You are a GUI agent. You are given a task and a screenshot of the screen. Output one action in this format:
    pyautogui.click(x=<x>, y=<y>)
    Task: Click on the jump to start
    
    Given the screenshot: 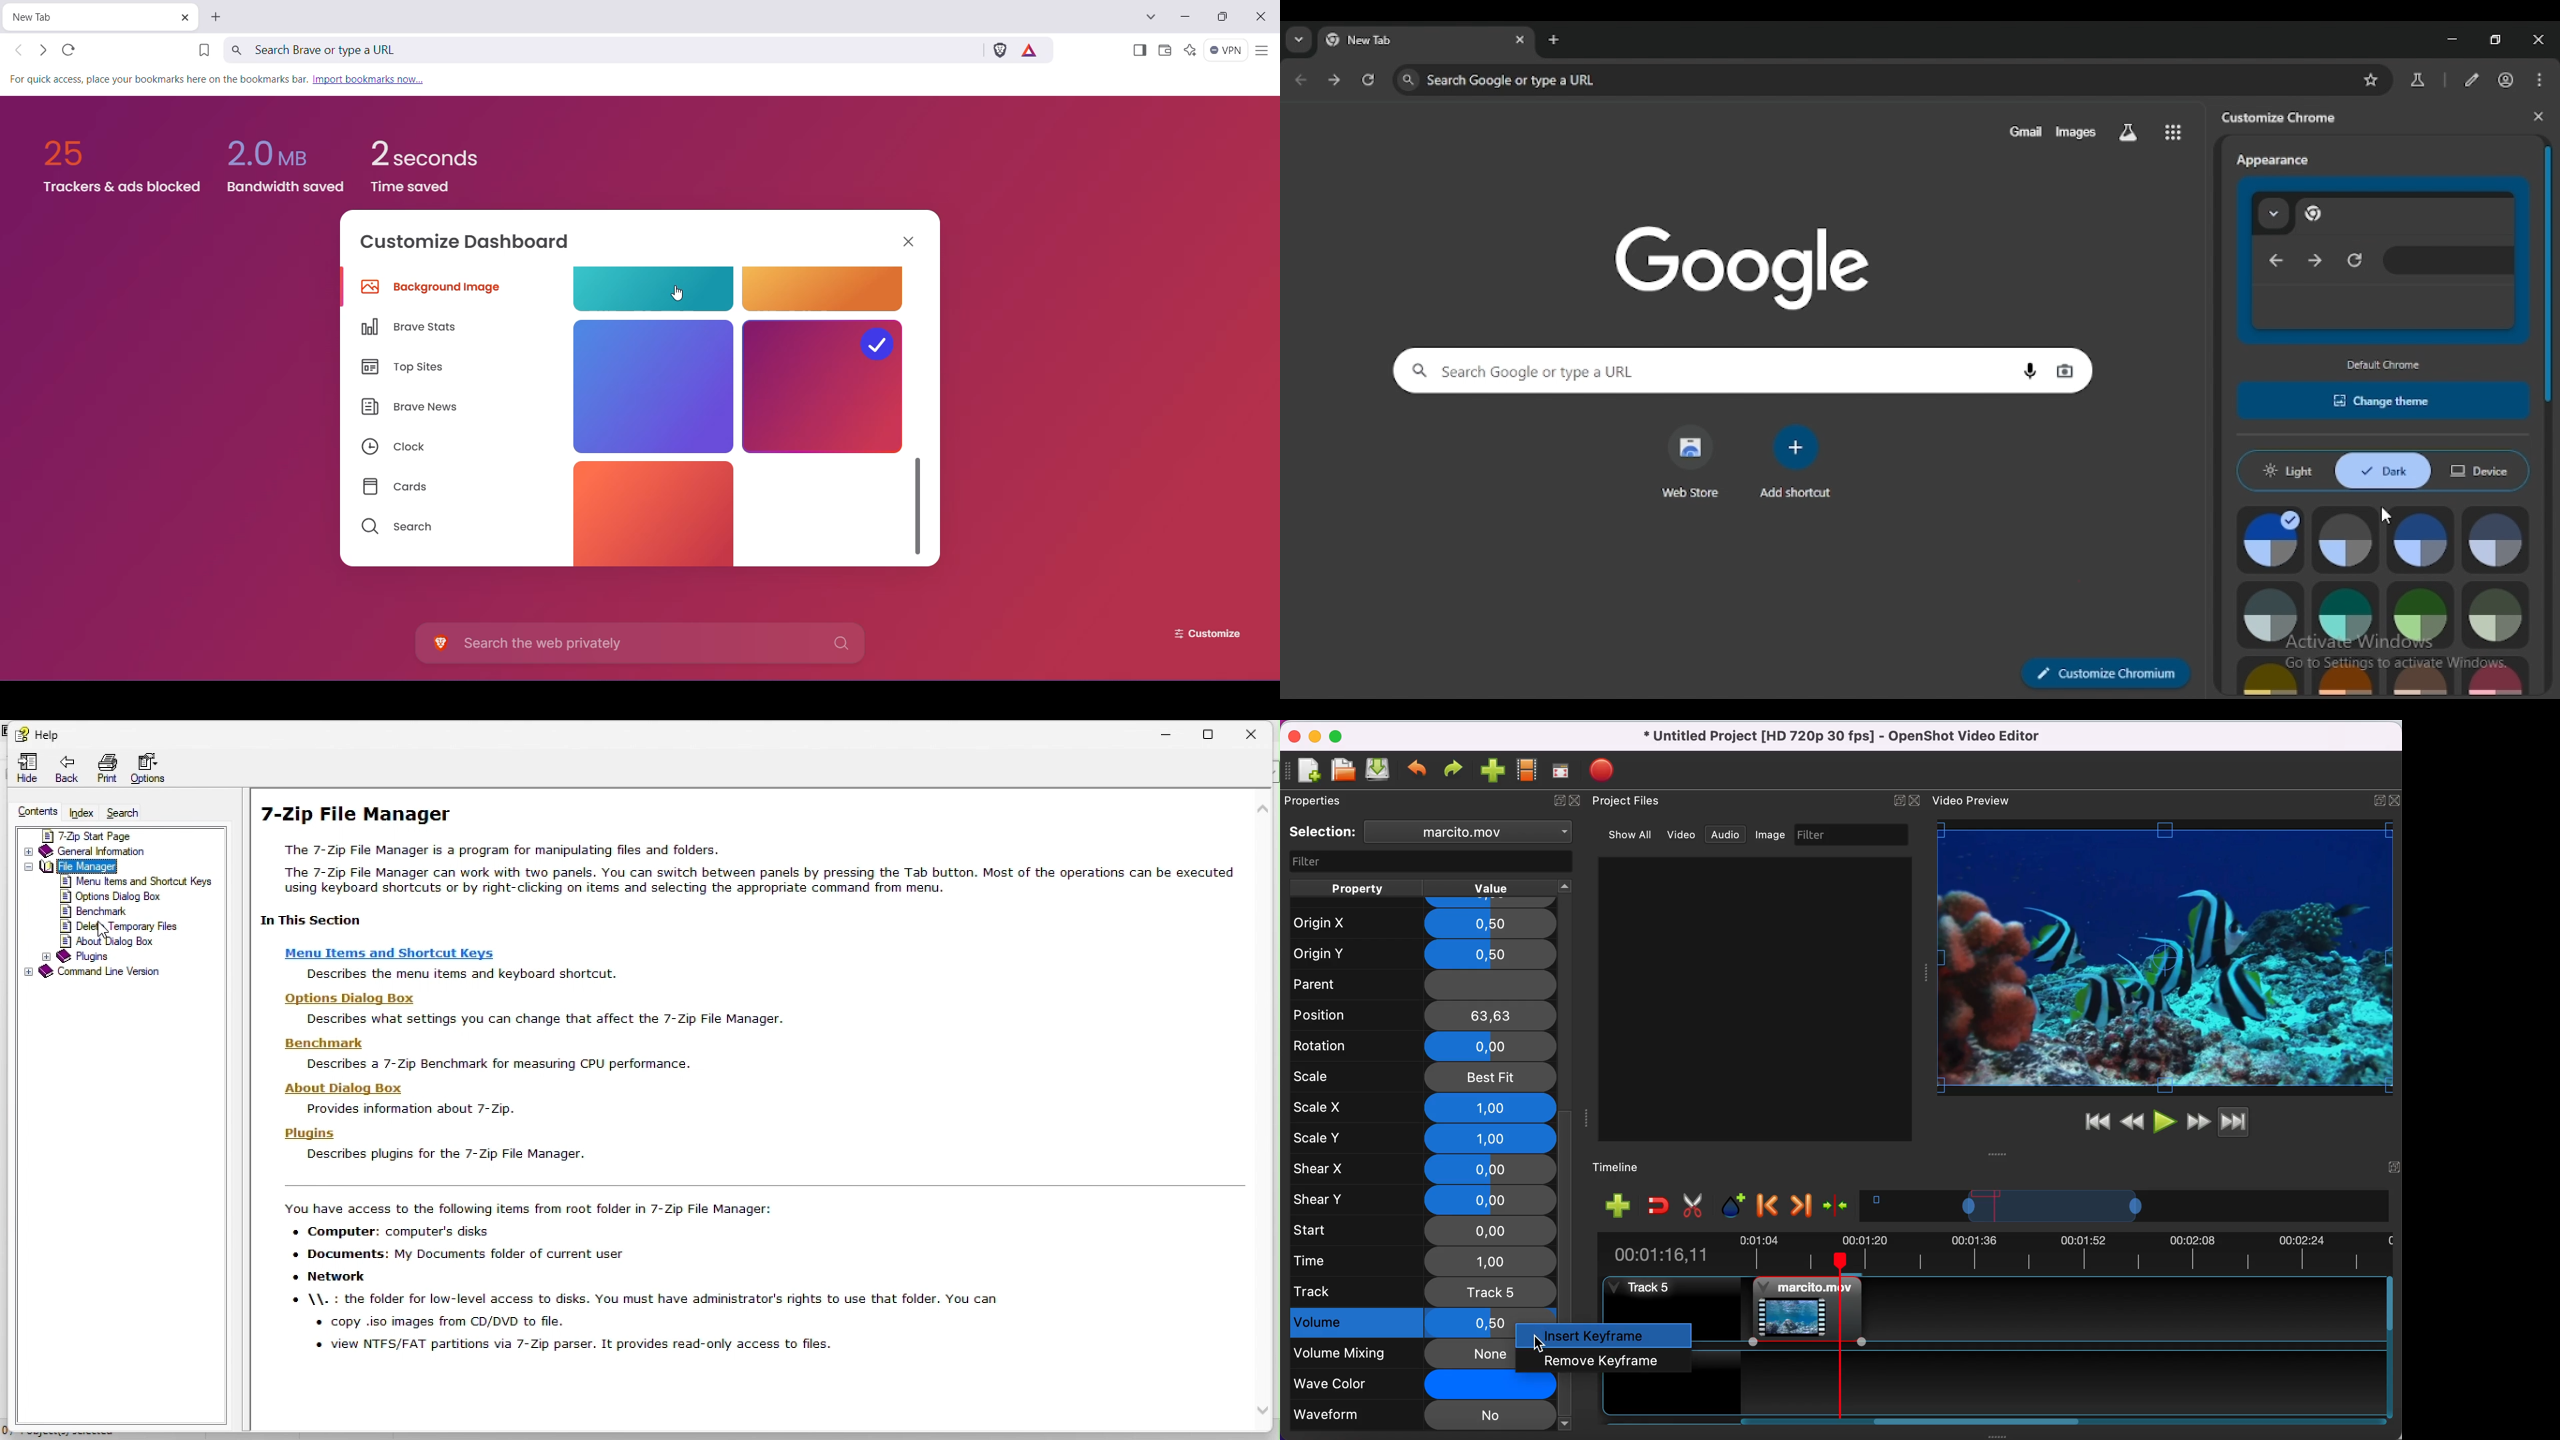 What is the action you would take?
    pyautogui.click(x=2097, y=1123)
    